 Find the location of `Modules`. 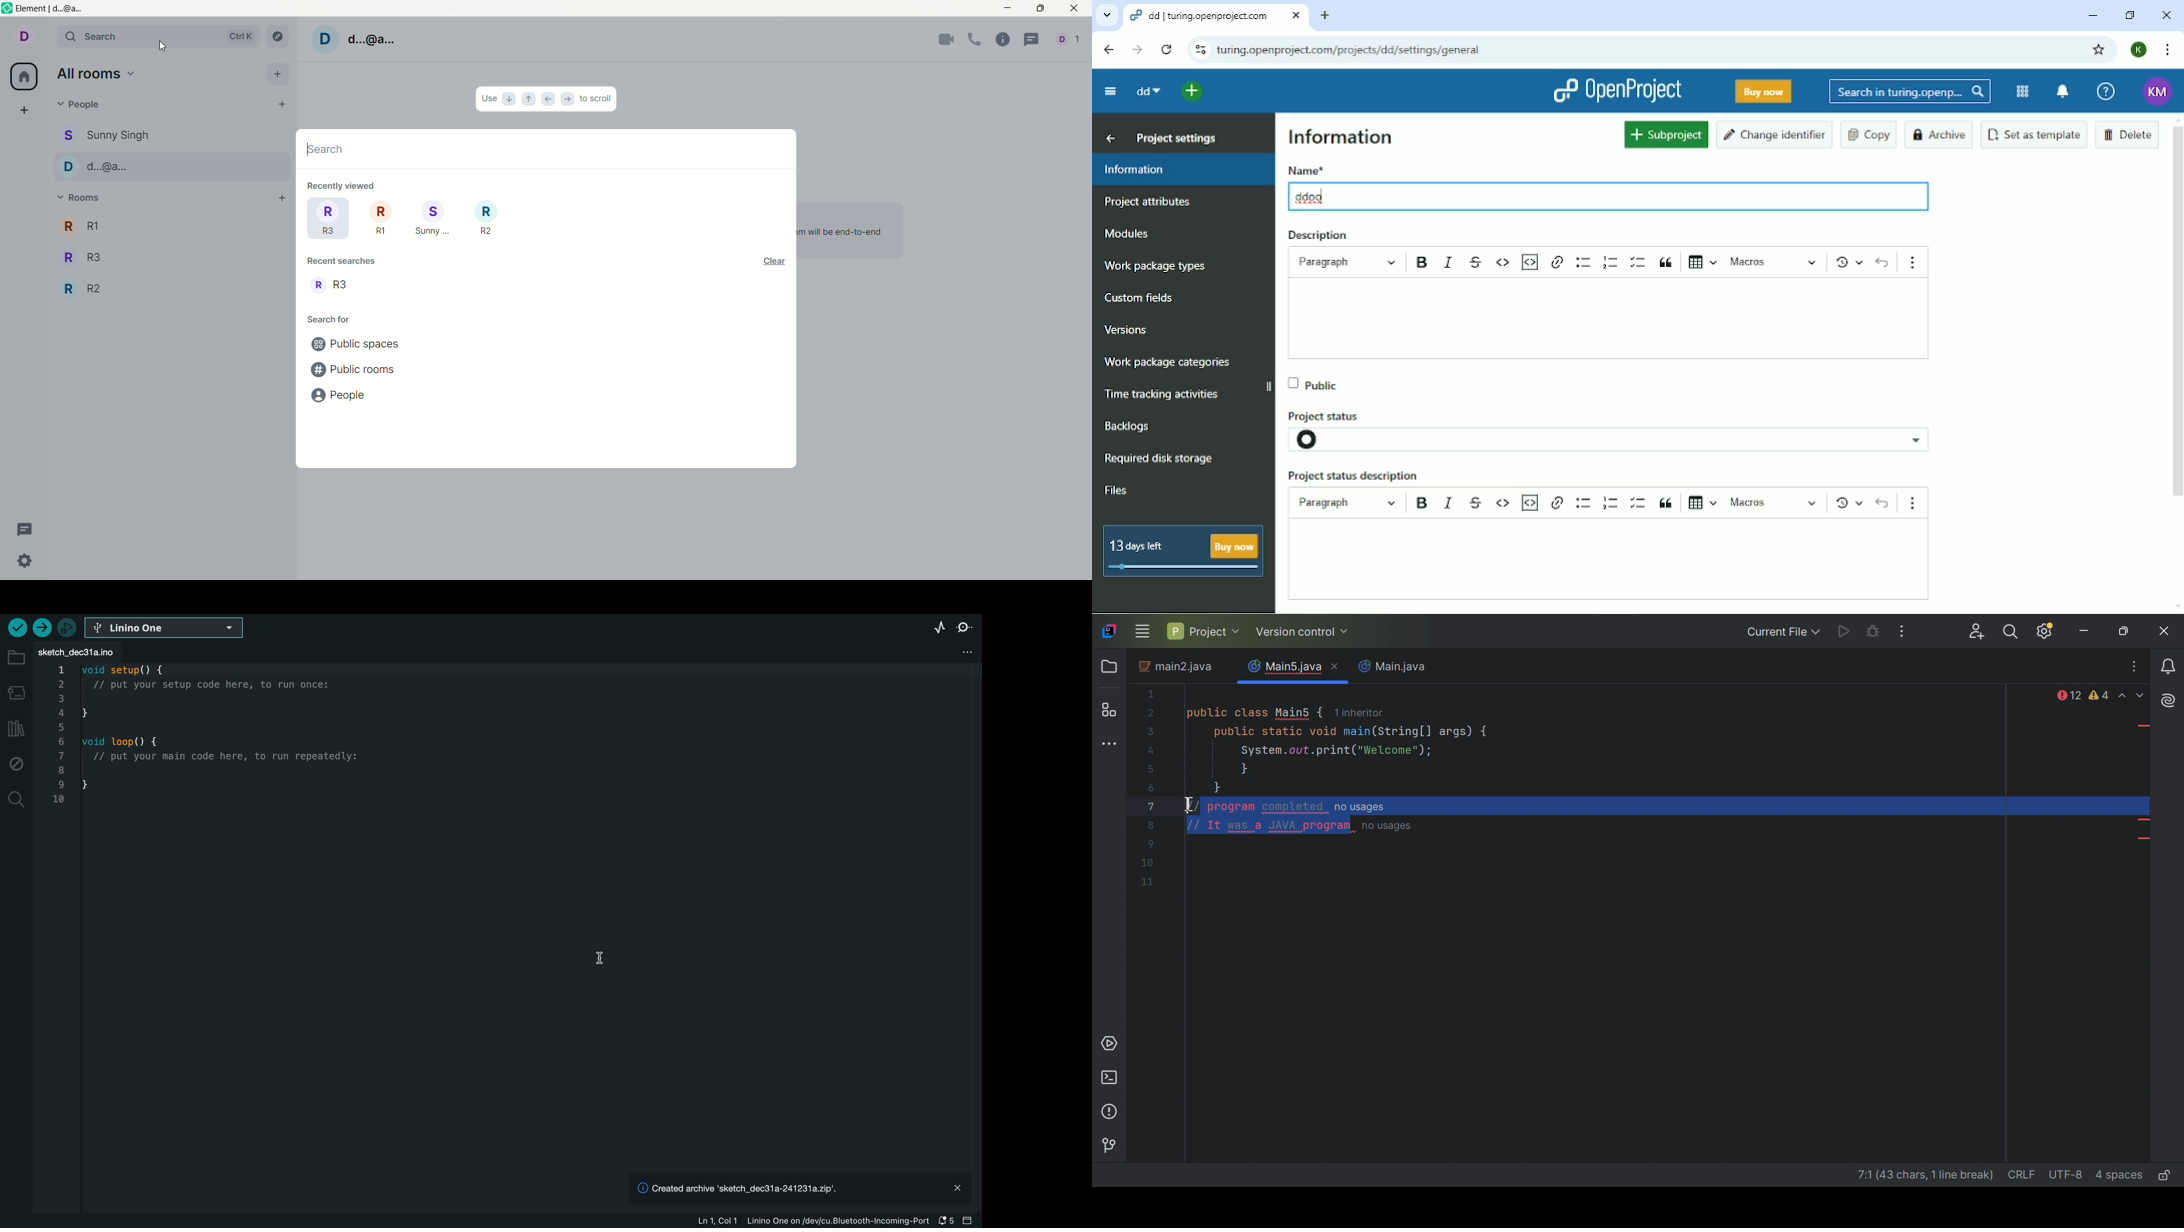

Modules is located at coordinates (1125, 233).